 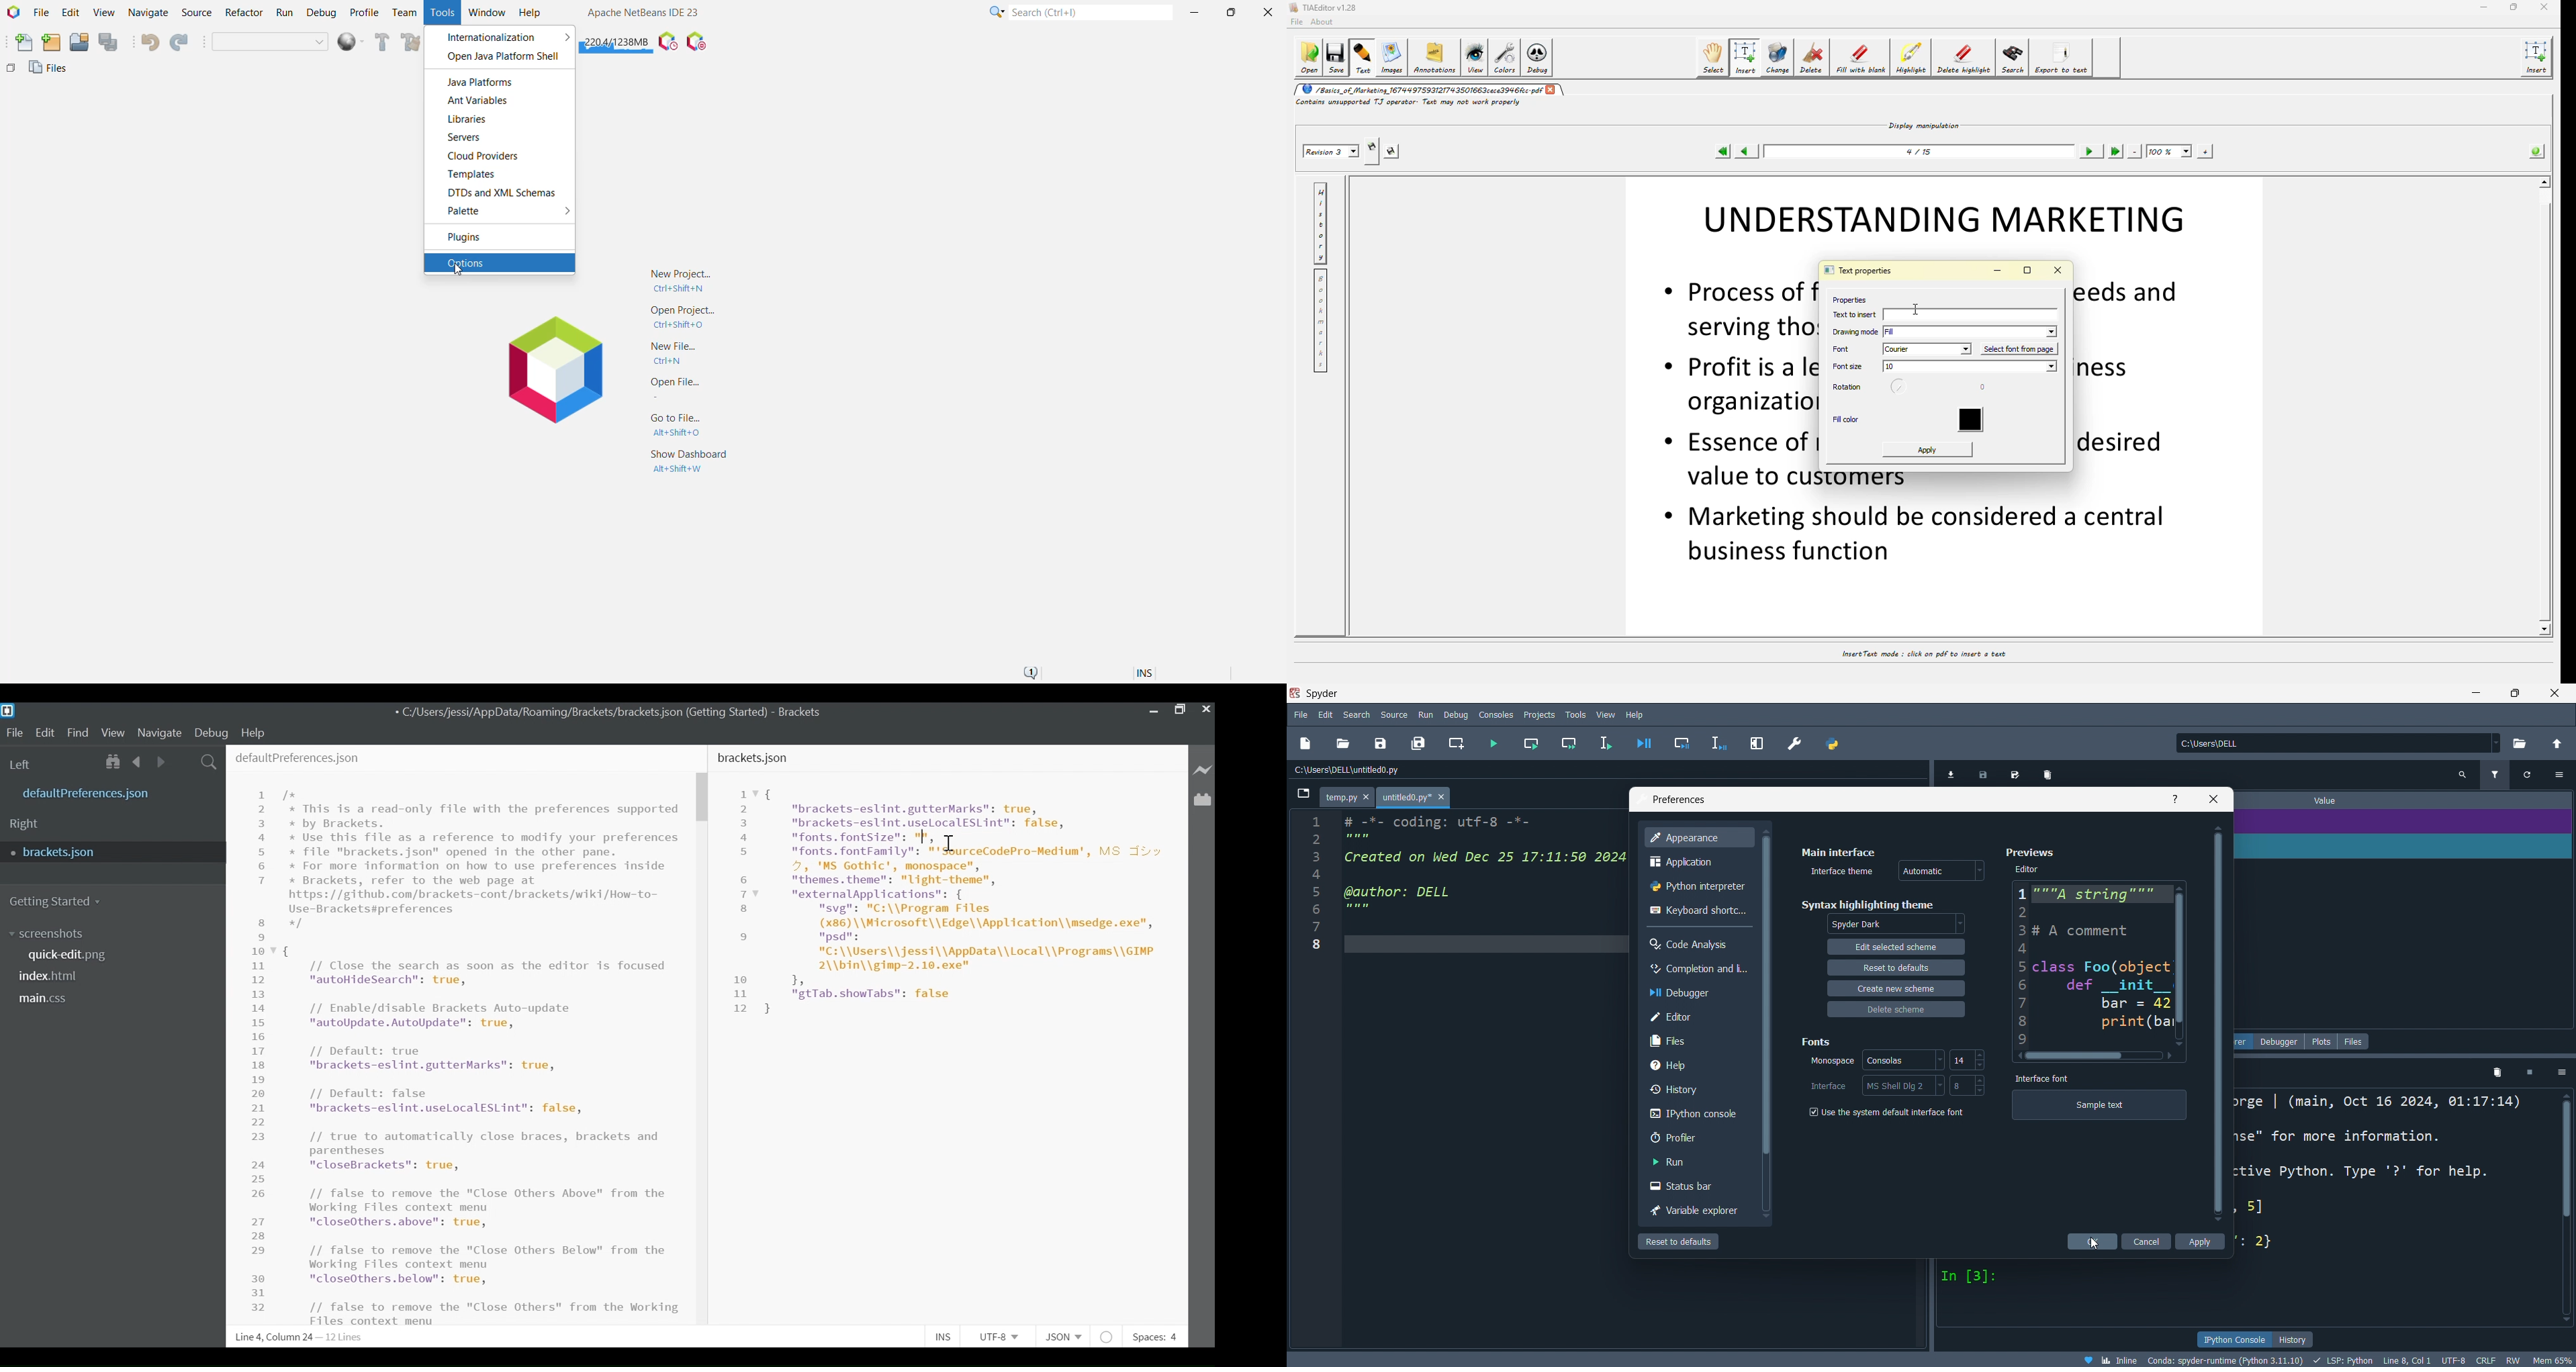 What do you see at coordinates (1873, 1062) in the screenshot?
I see `monospace: Cansolas` at bounding box center [1873, 1062].